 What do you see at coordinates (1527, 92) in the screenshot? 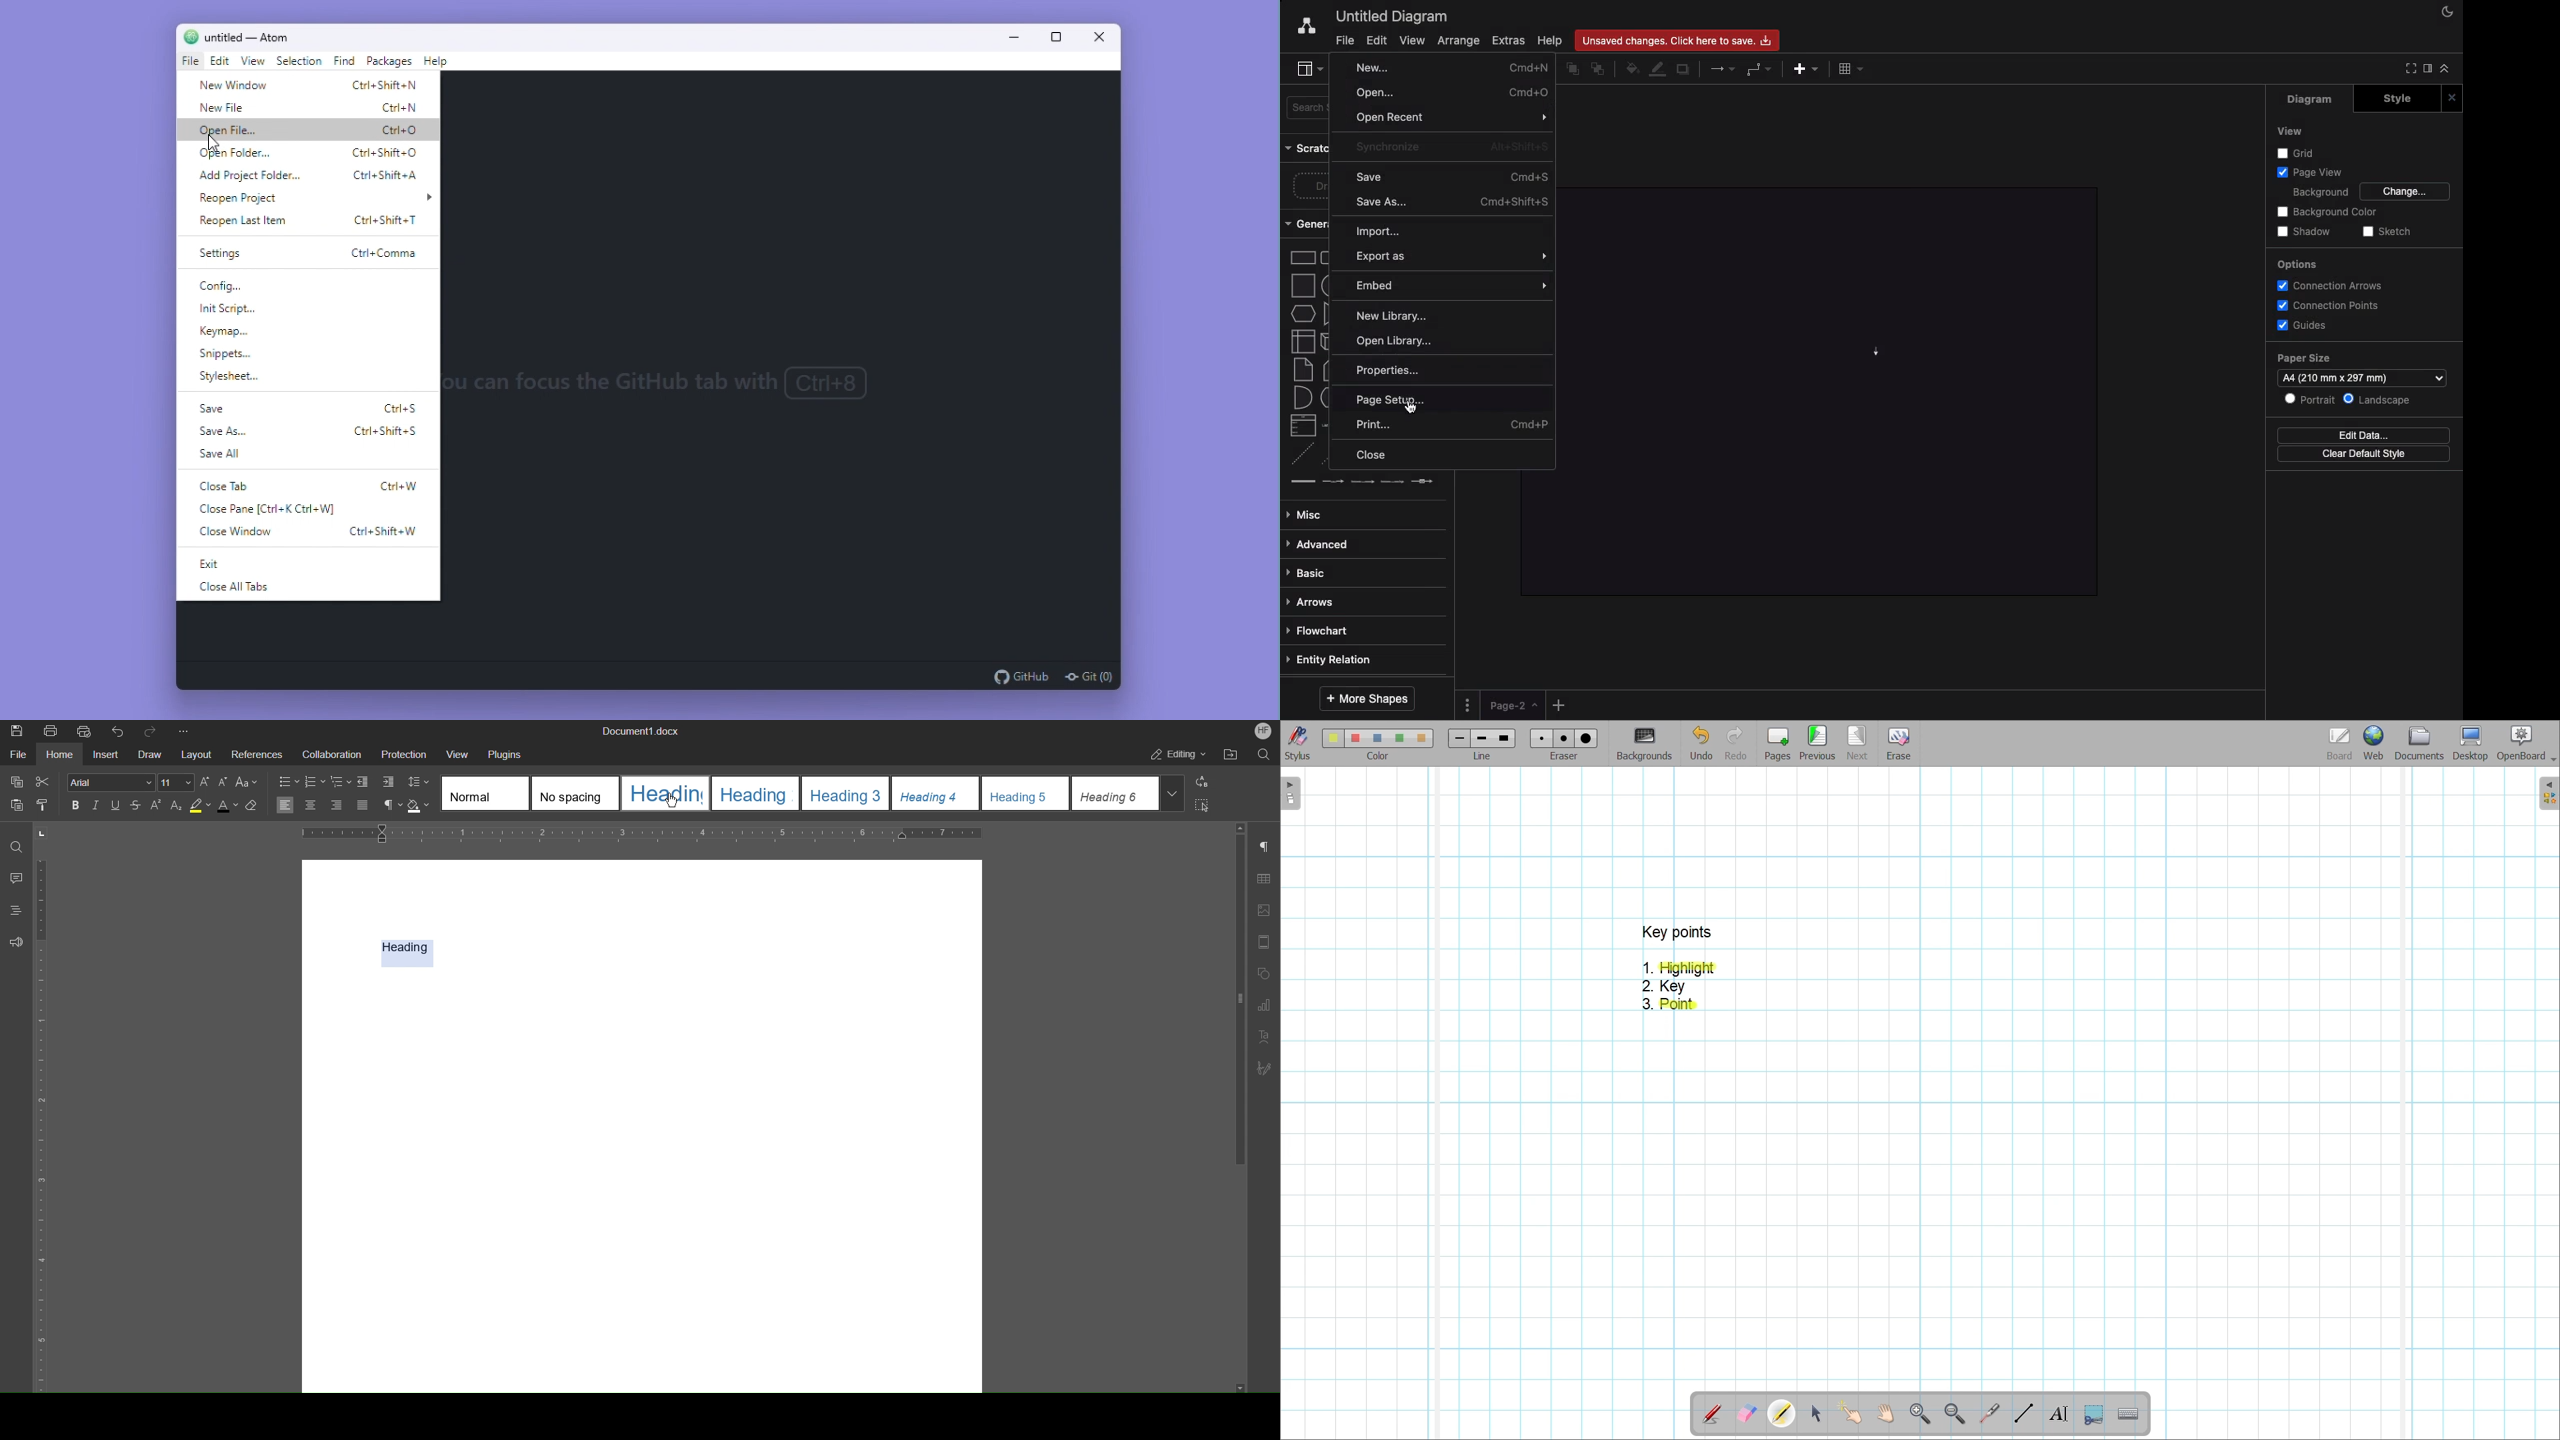
I see `Cmd+O` at bounding box center [1527, 92].